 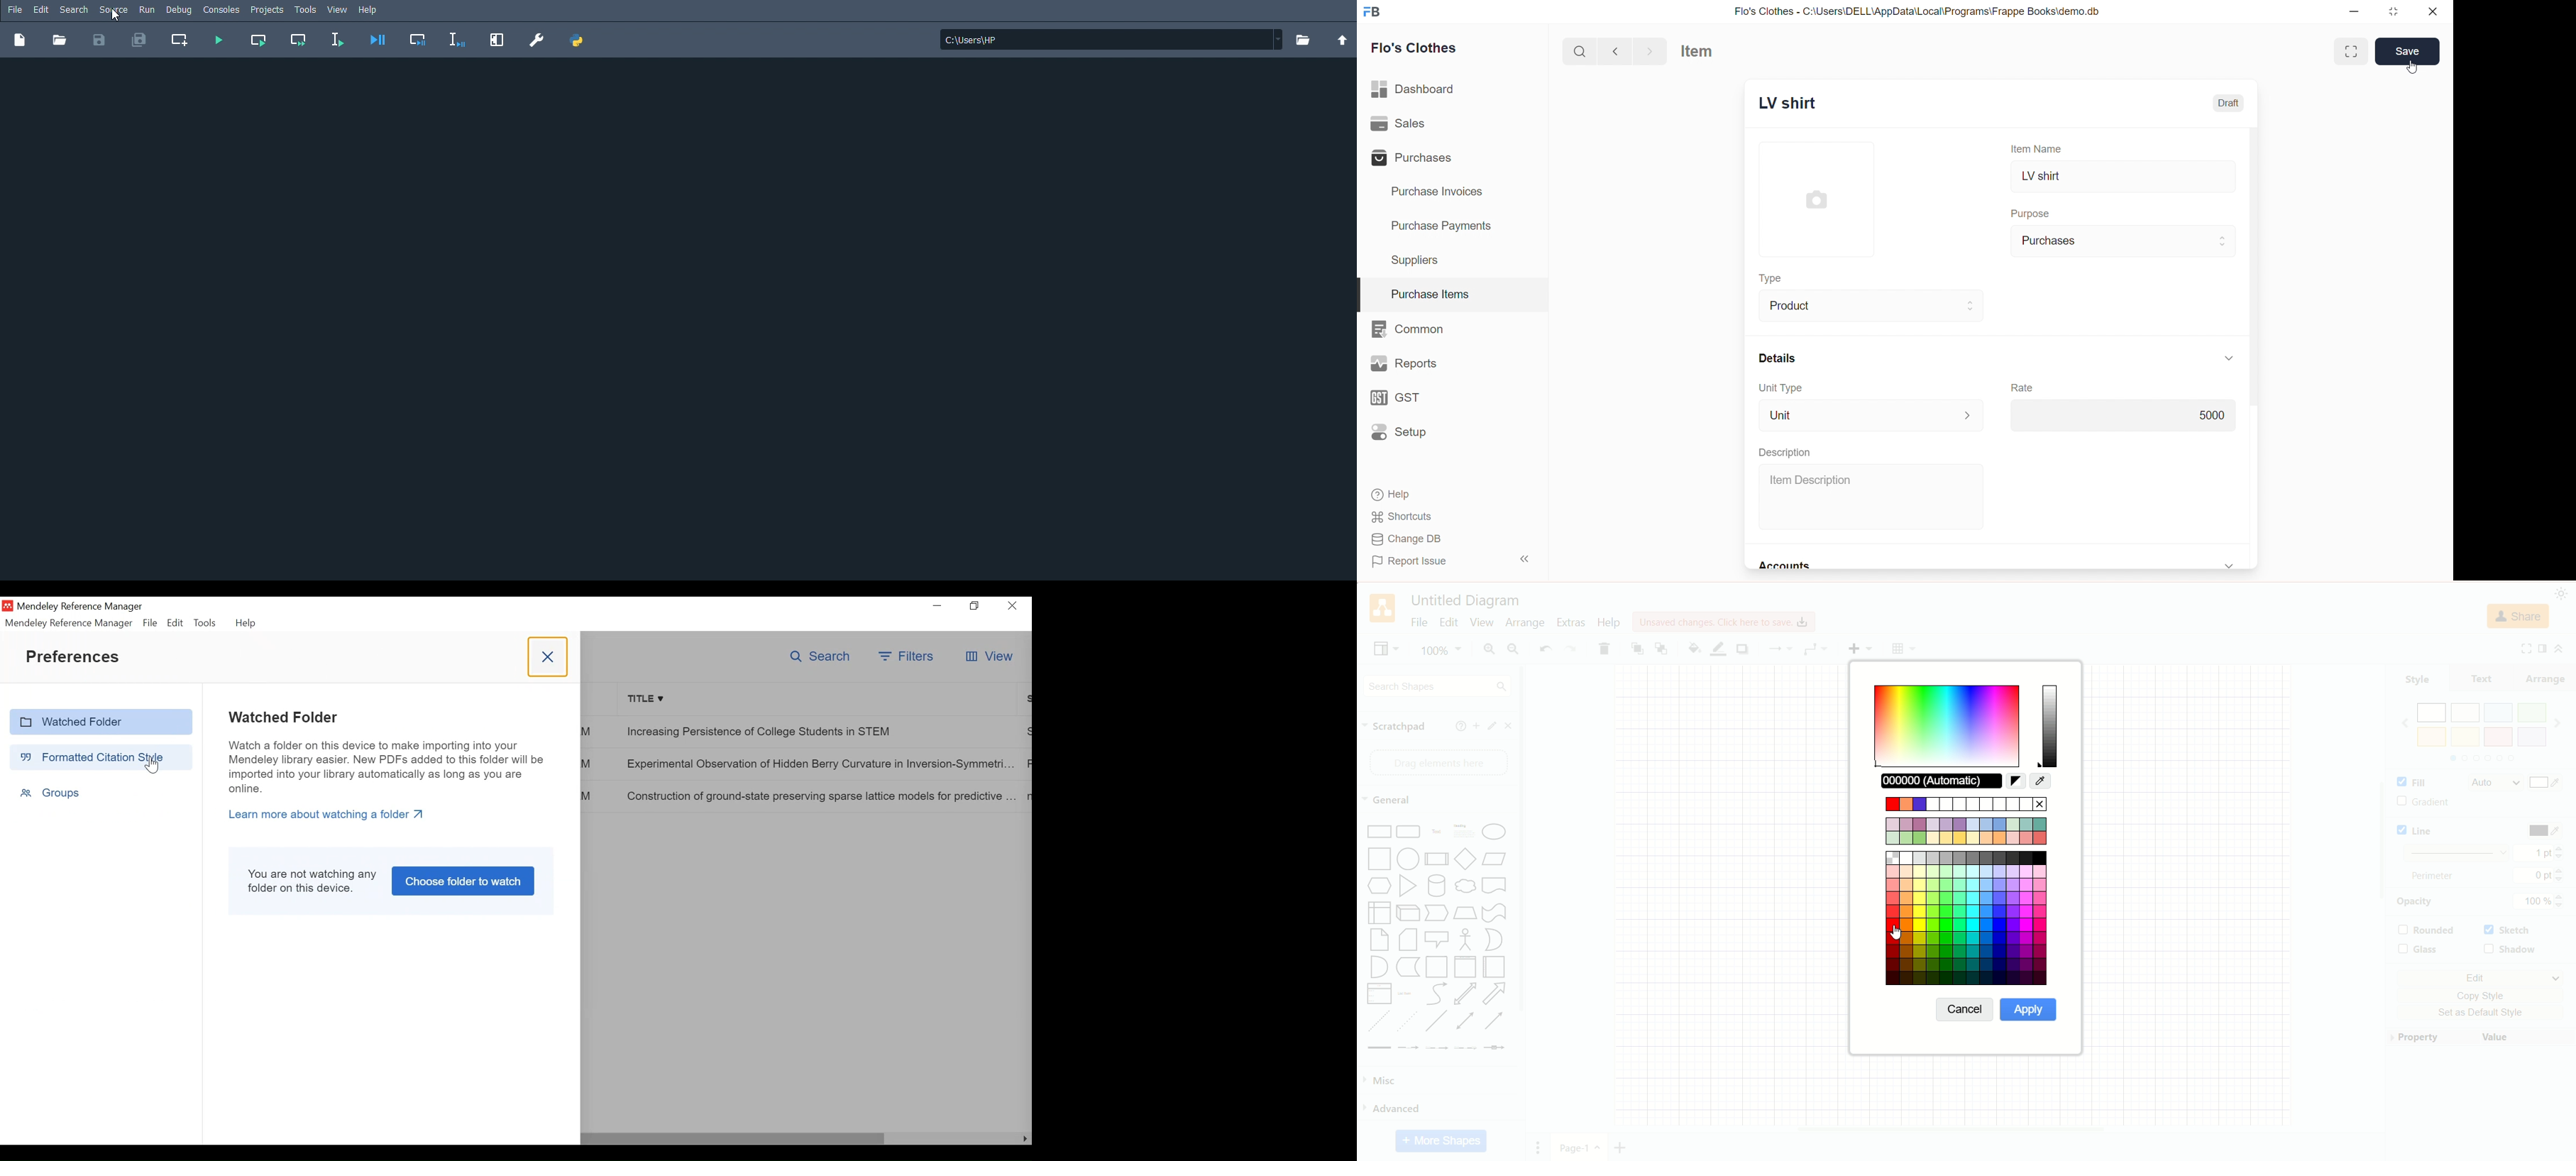 What do you see at coordinates (1111, 40) in the screenshot?
I see `File location` at bounding box center [1111, 40].